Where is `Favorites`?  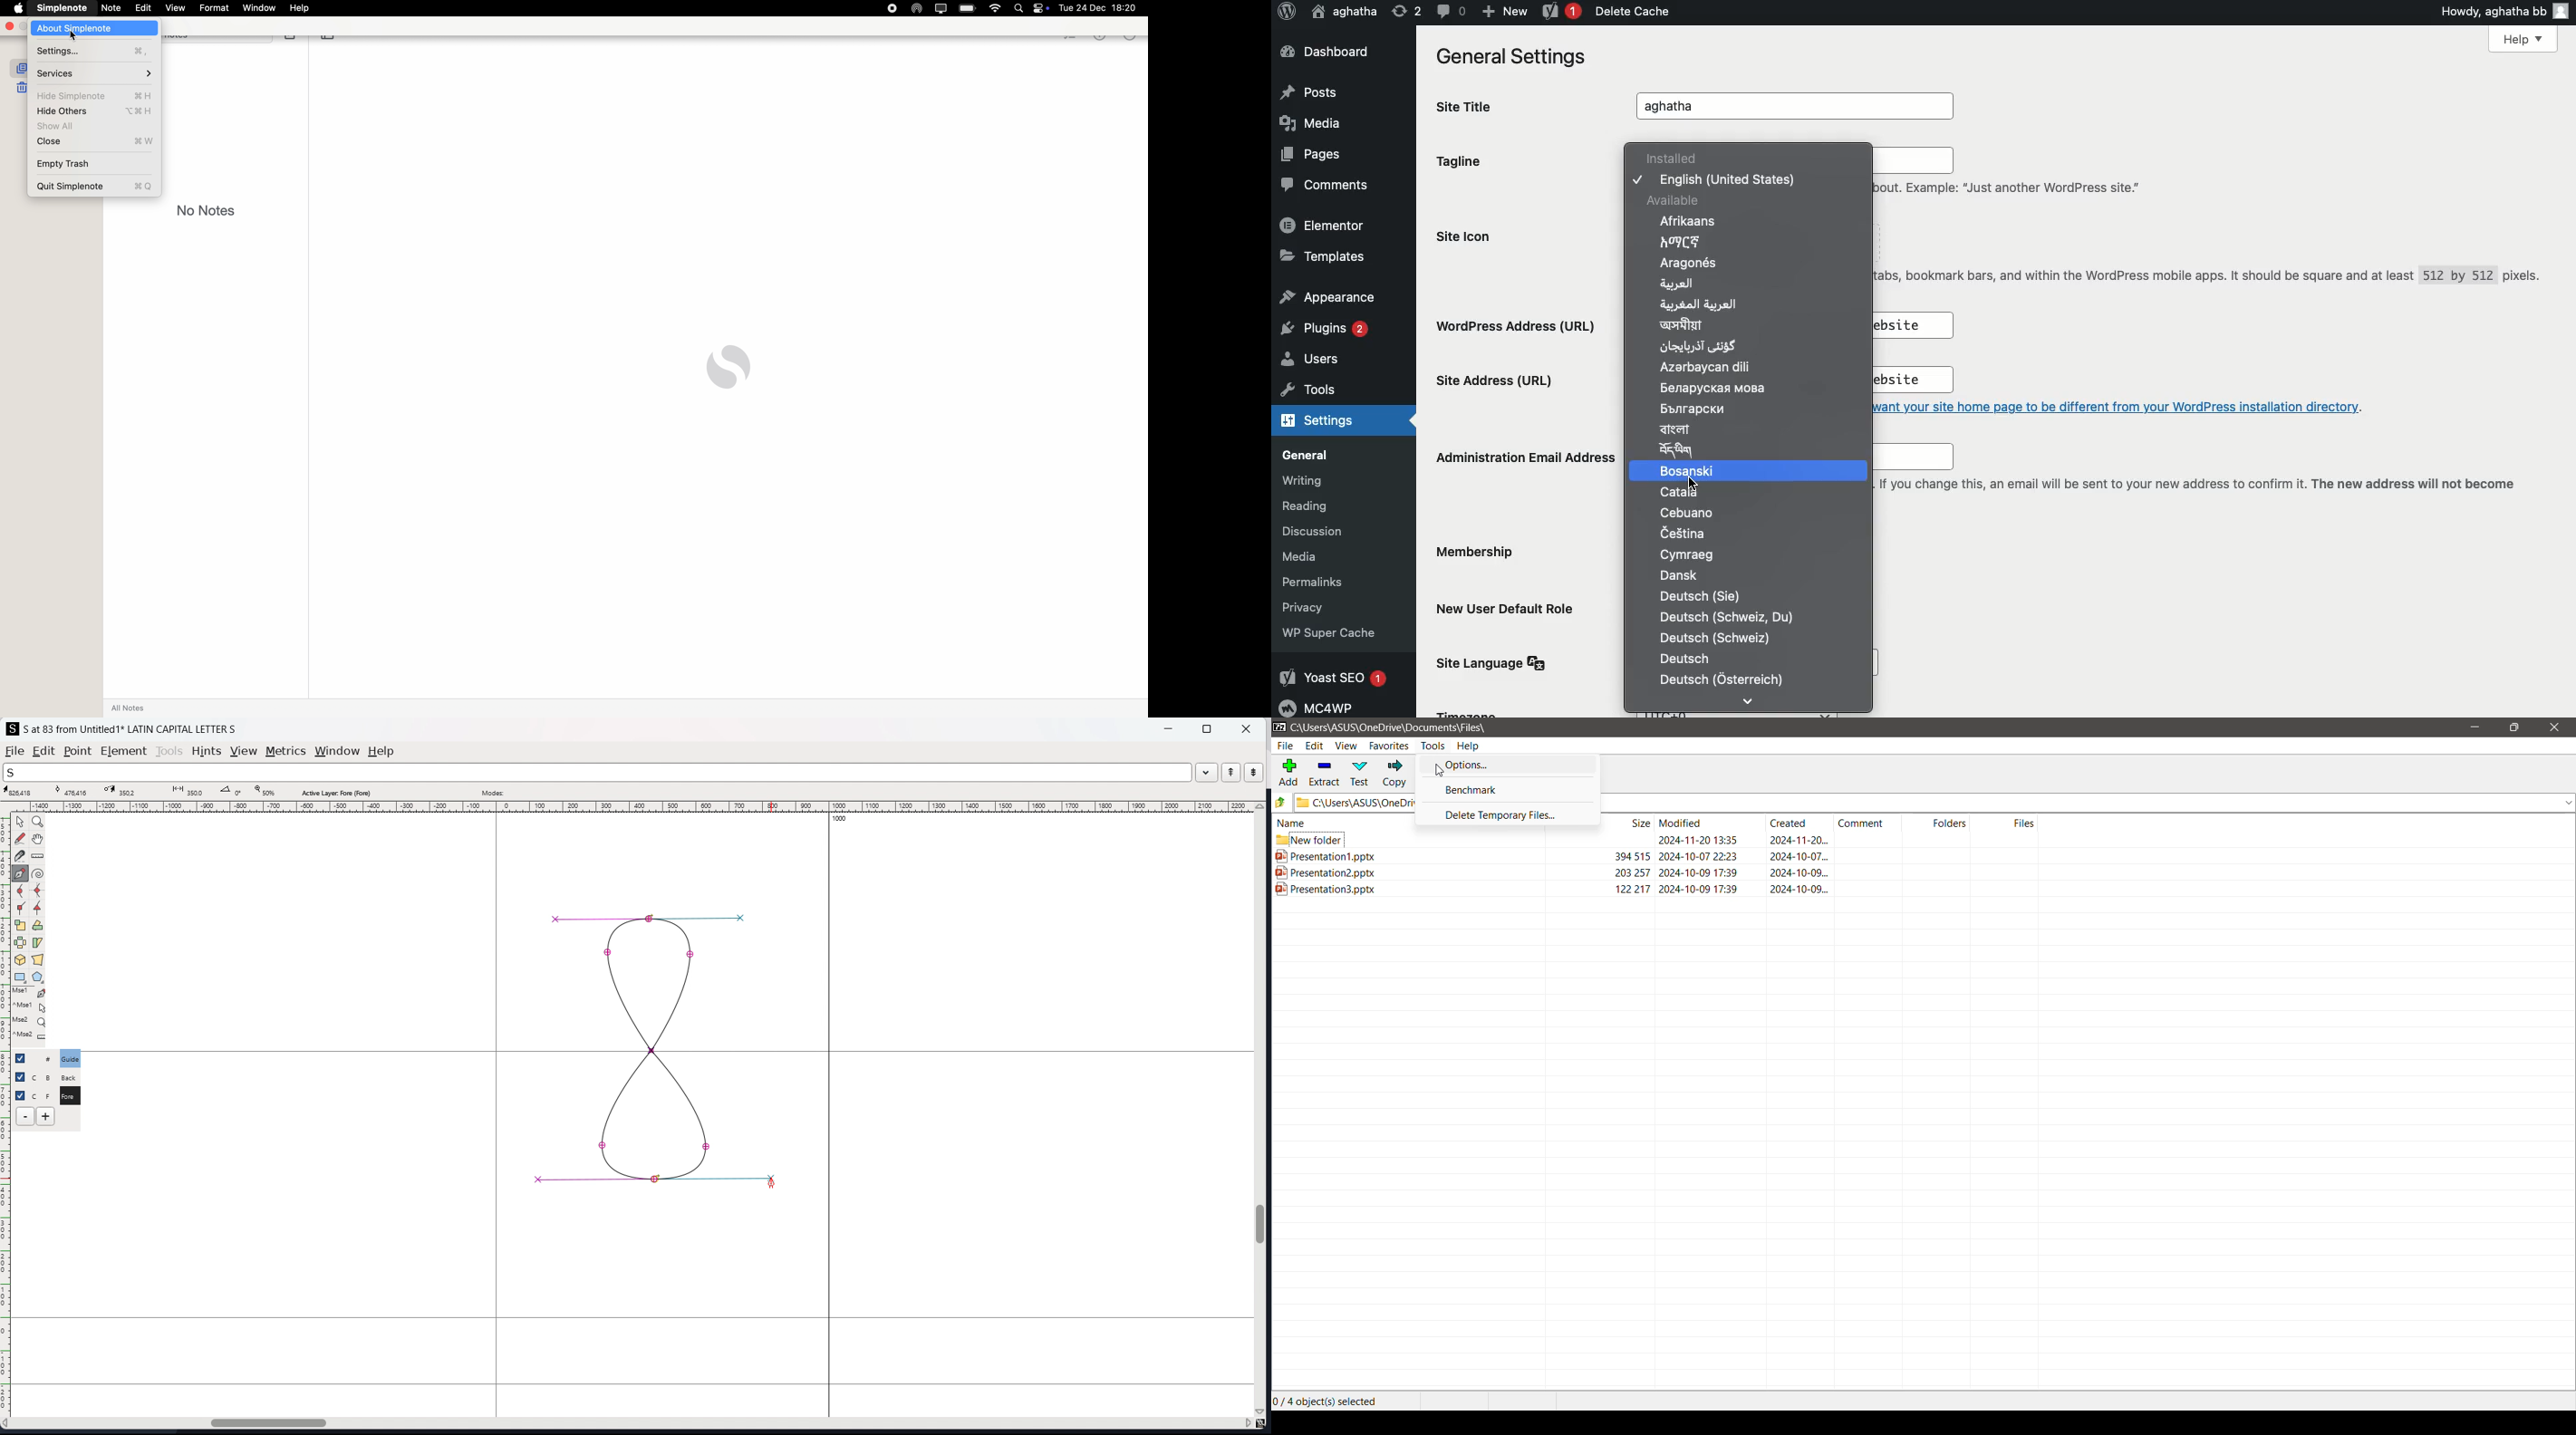 Favorites is located at coordinates (1387, 747).